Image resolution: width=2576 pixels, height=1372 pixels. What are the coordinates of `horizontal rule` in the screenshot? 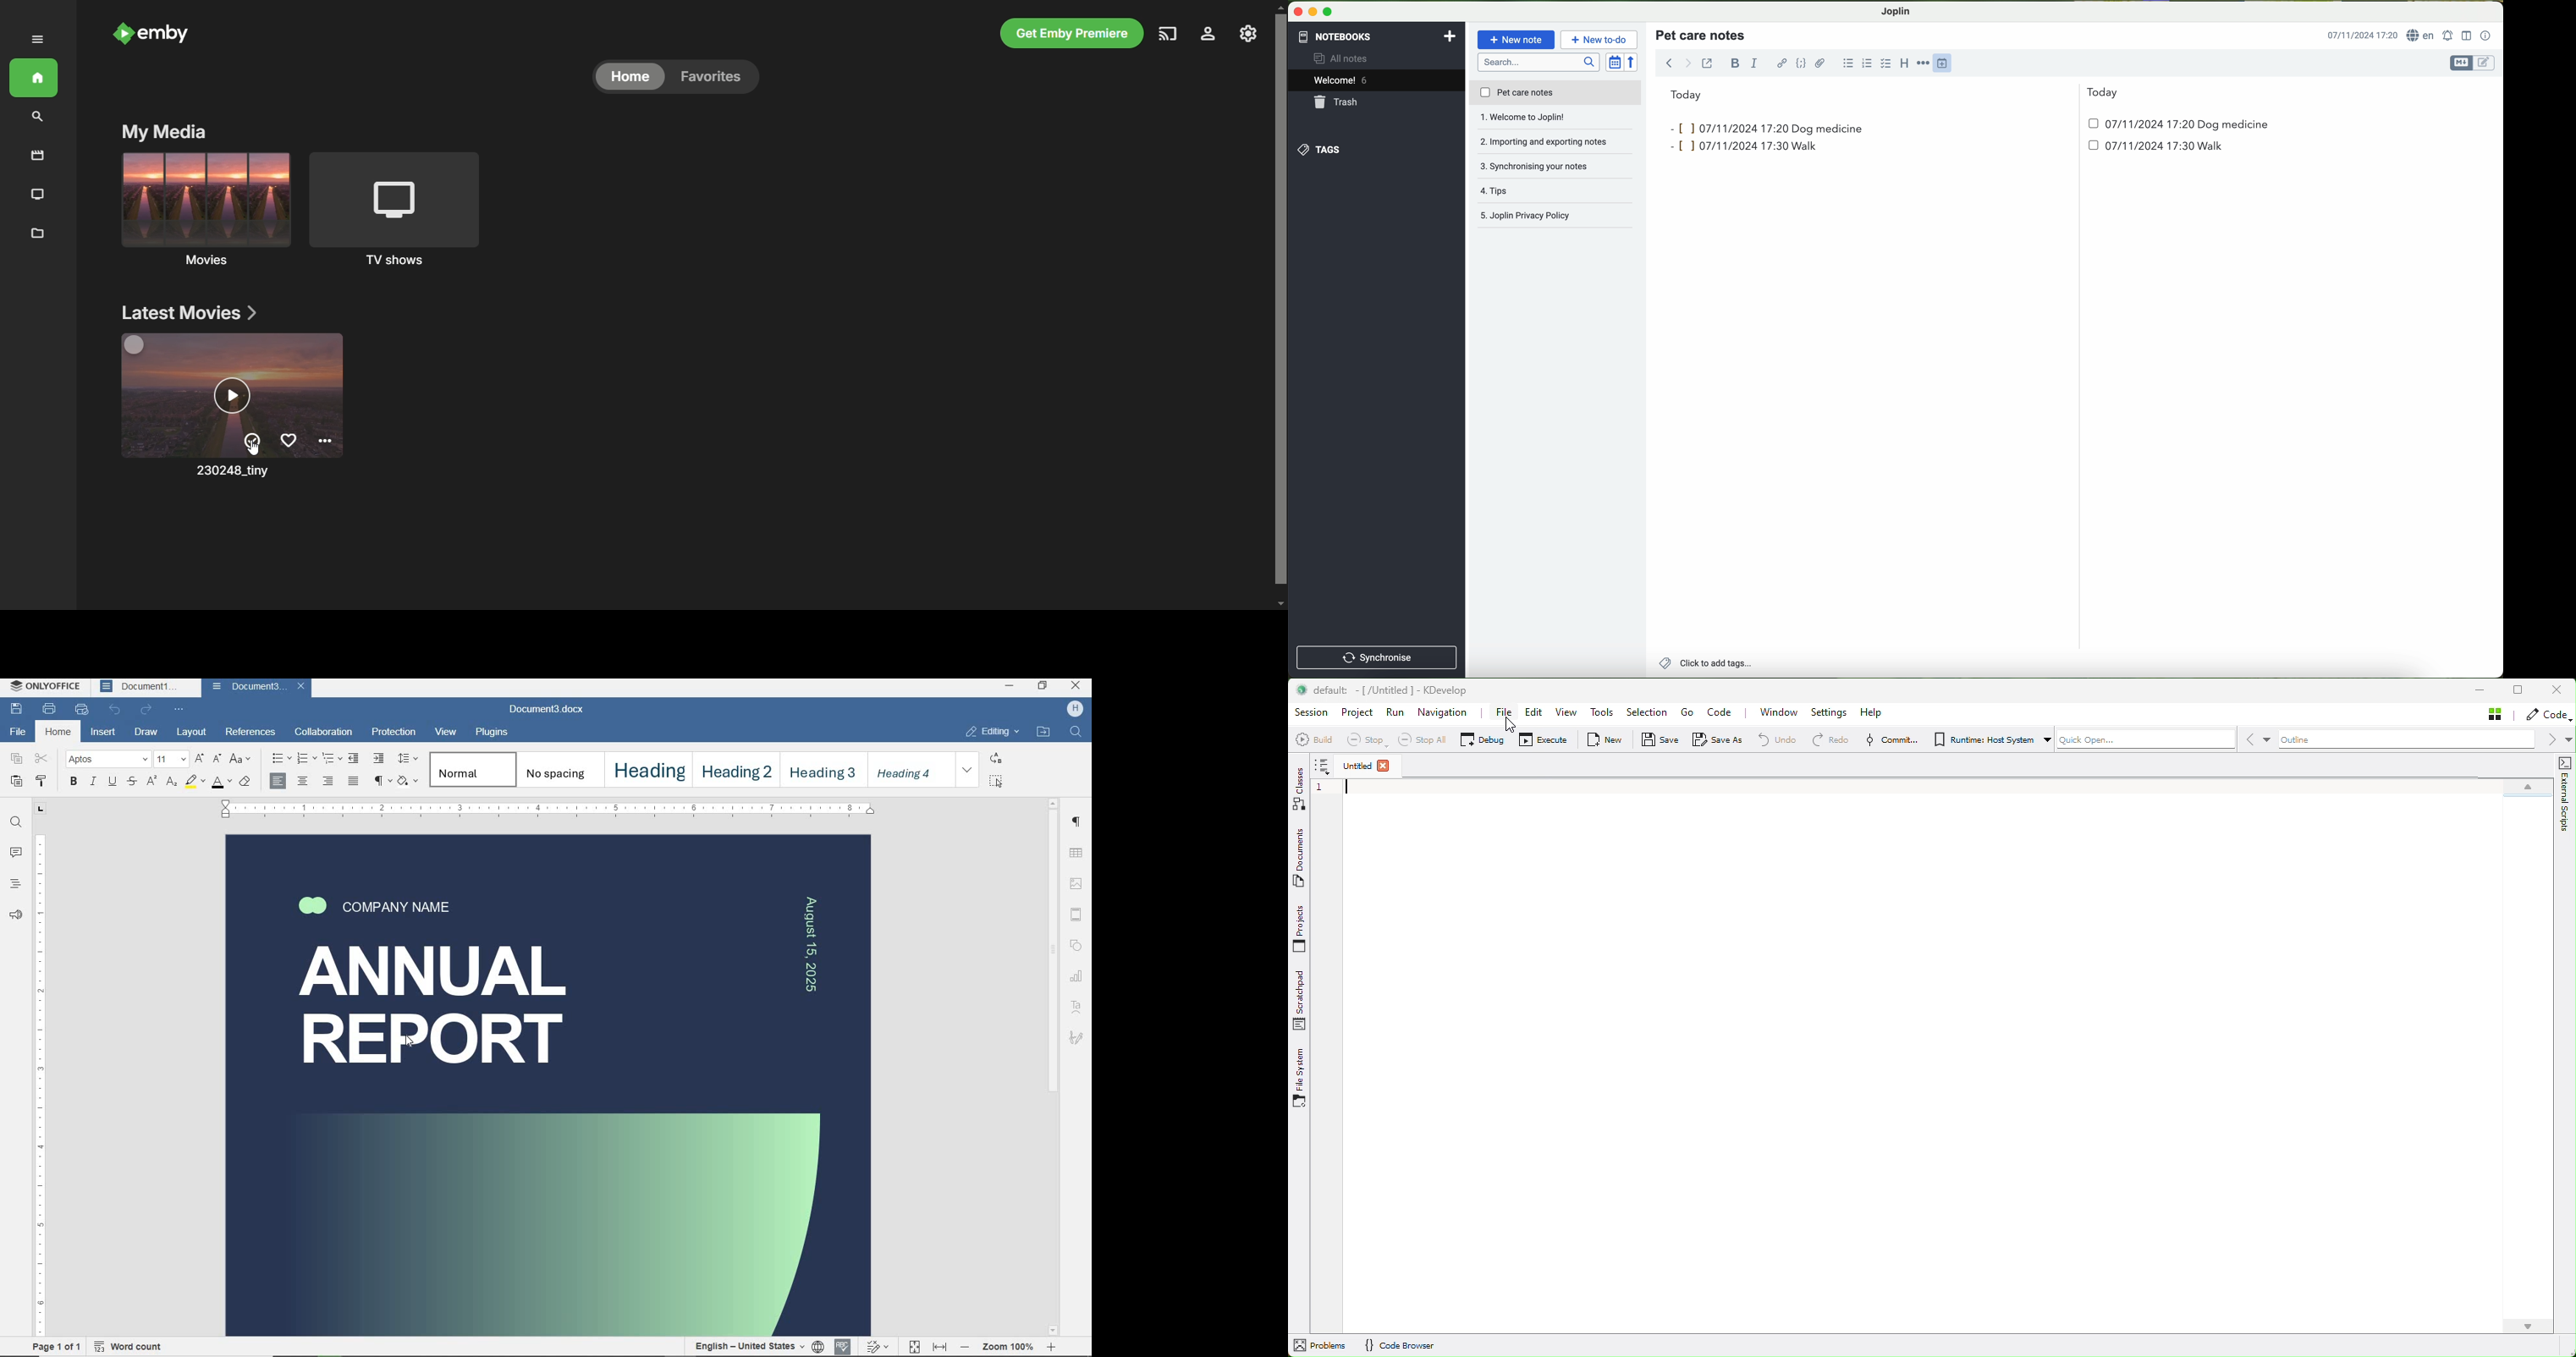 It's located at (1925, 63).